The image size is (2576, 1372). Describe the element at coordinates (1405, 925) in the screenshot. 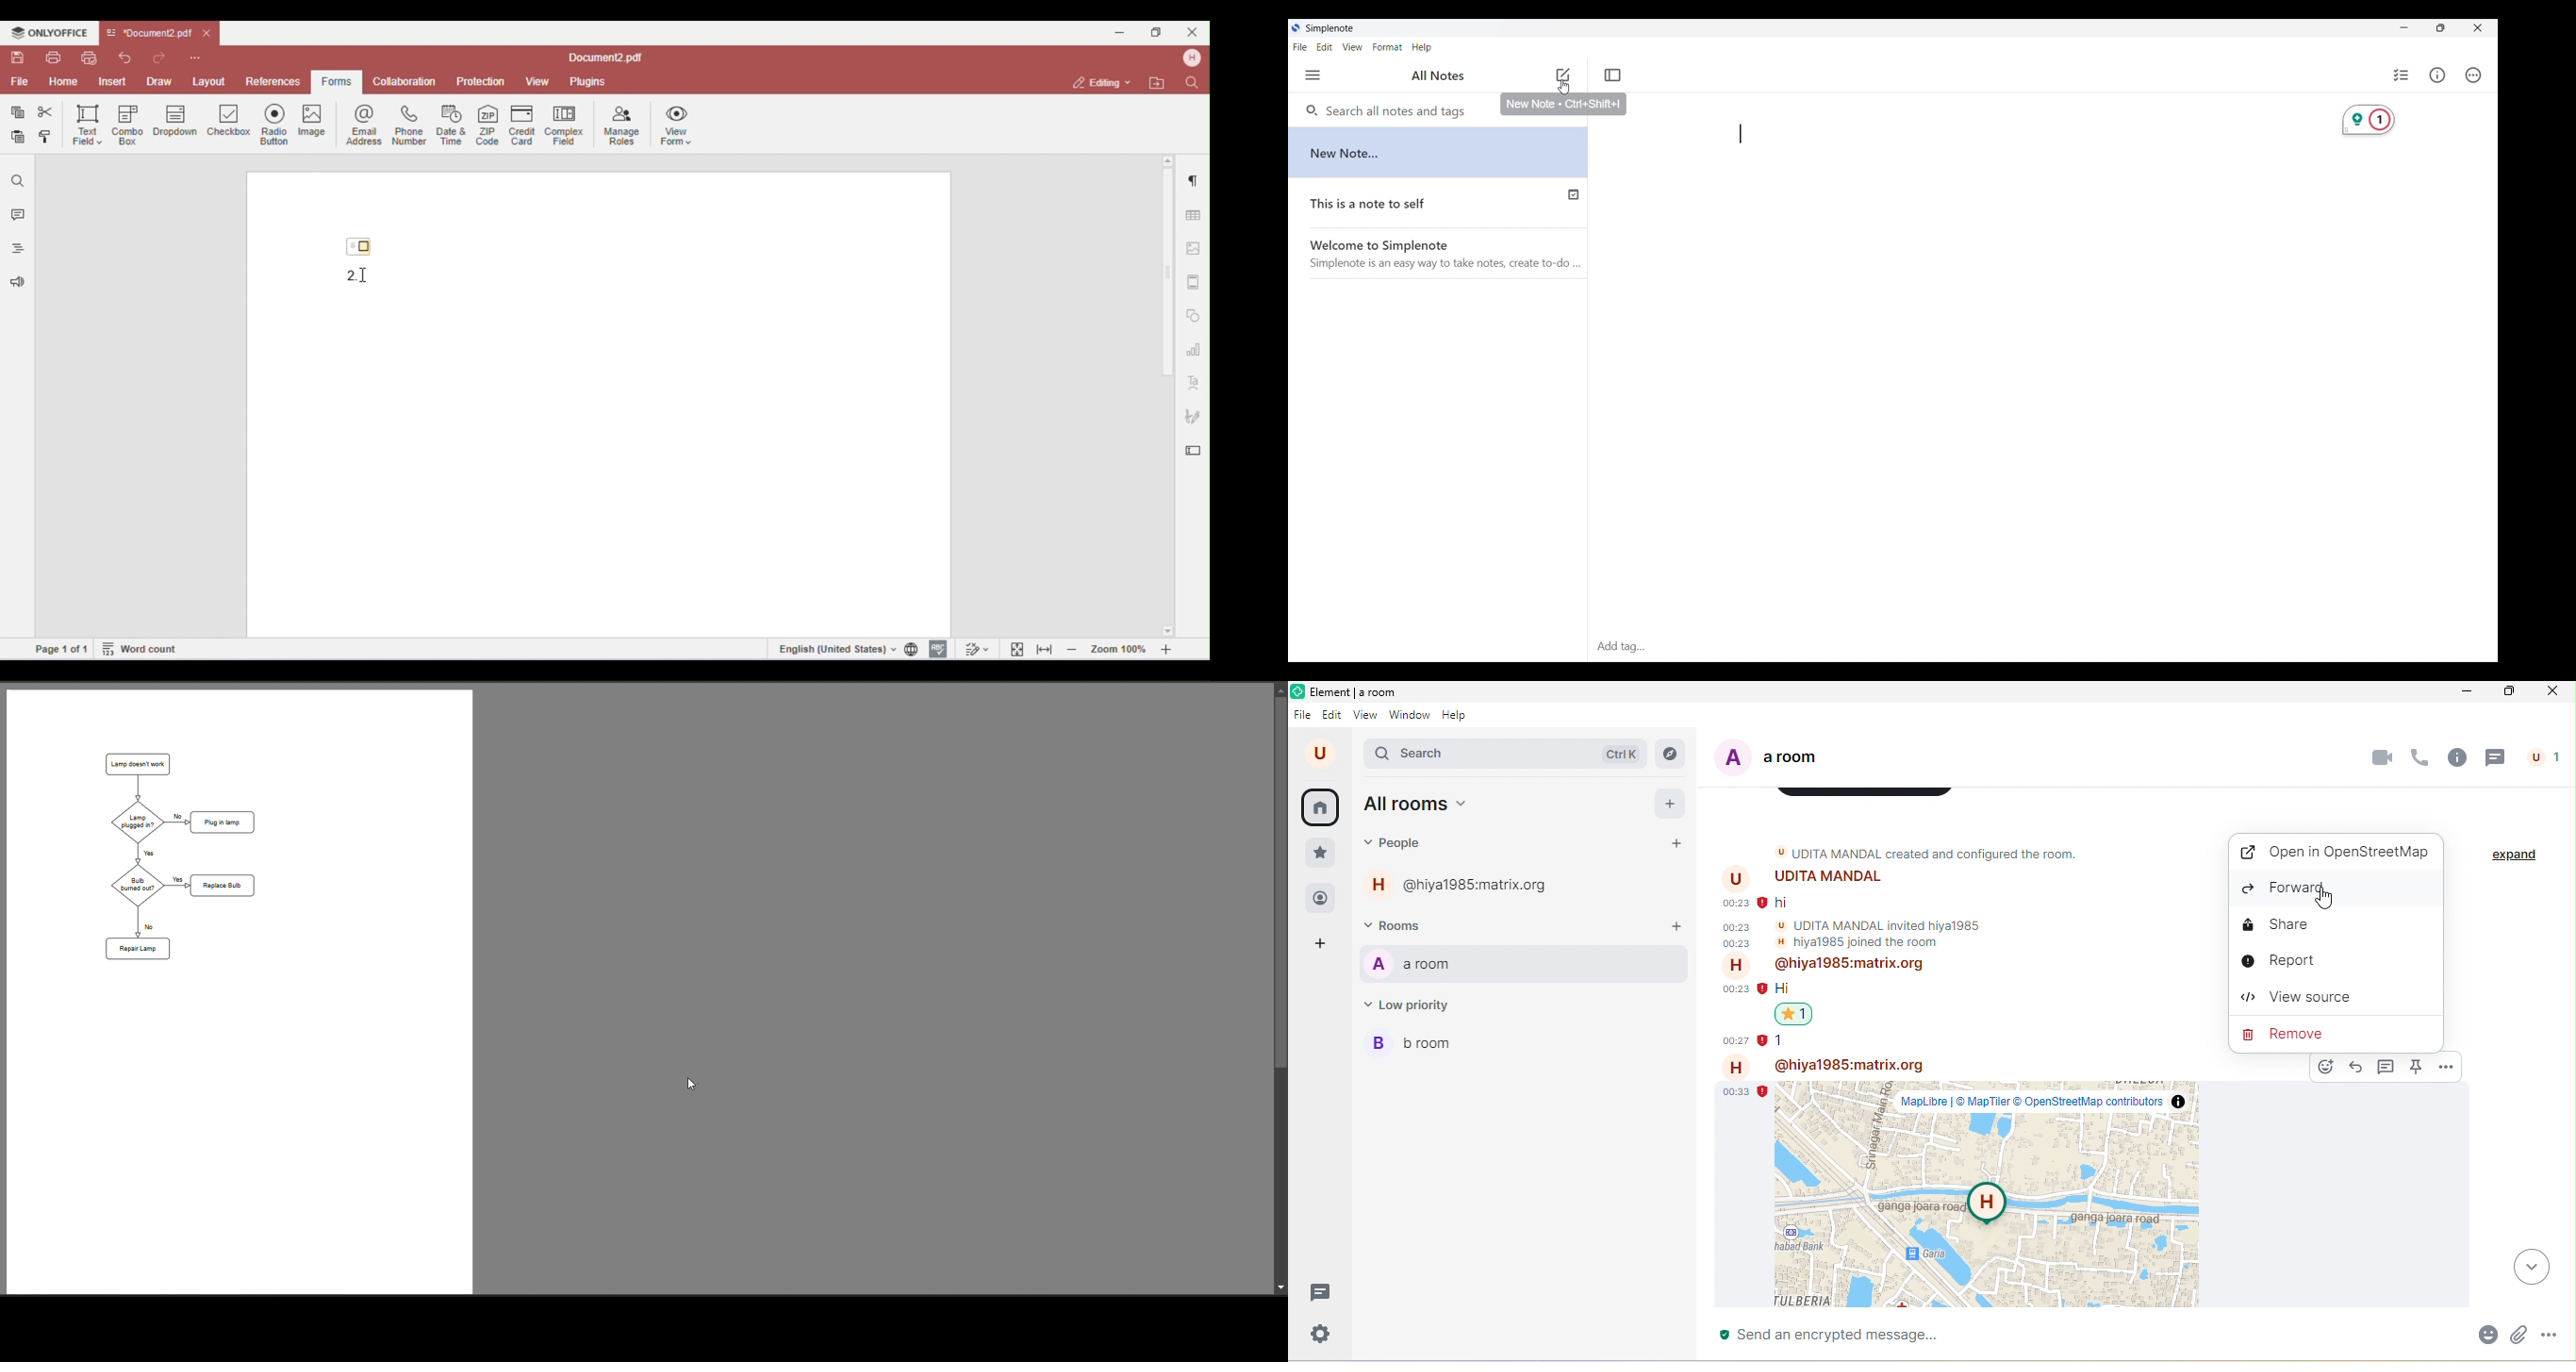

I see `rooms` at that location.